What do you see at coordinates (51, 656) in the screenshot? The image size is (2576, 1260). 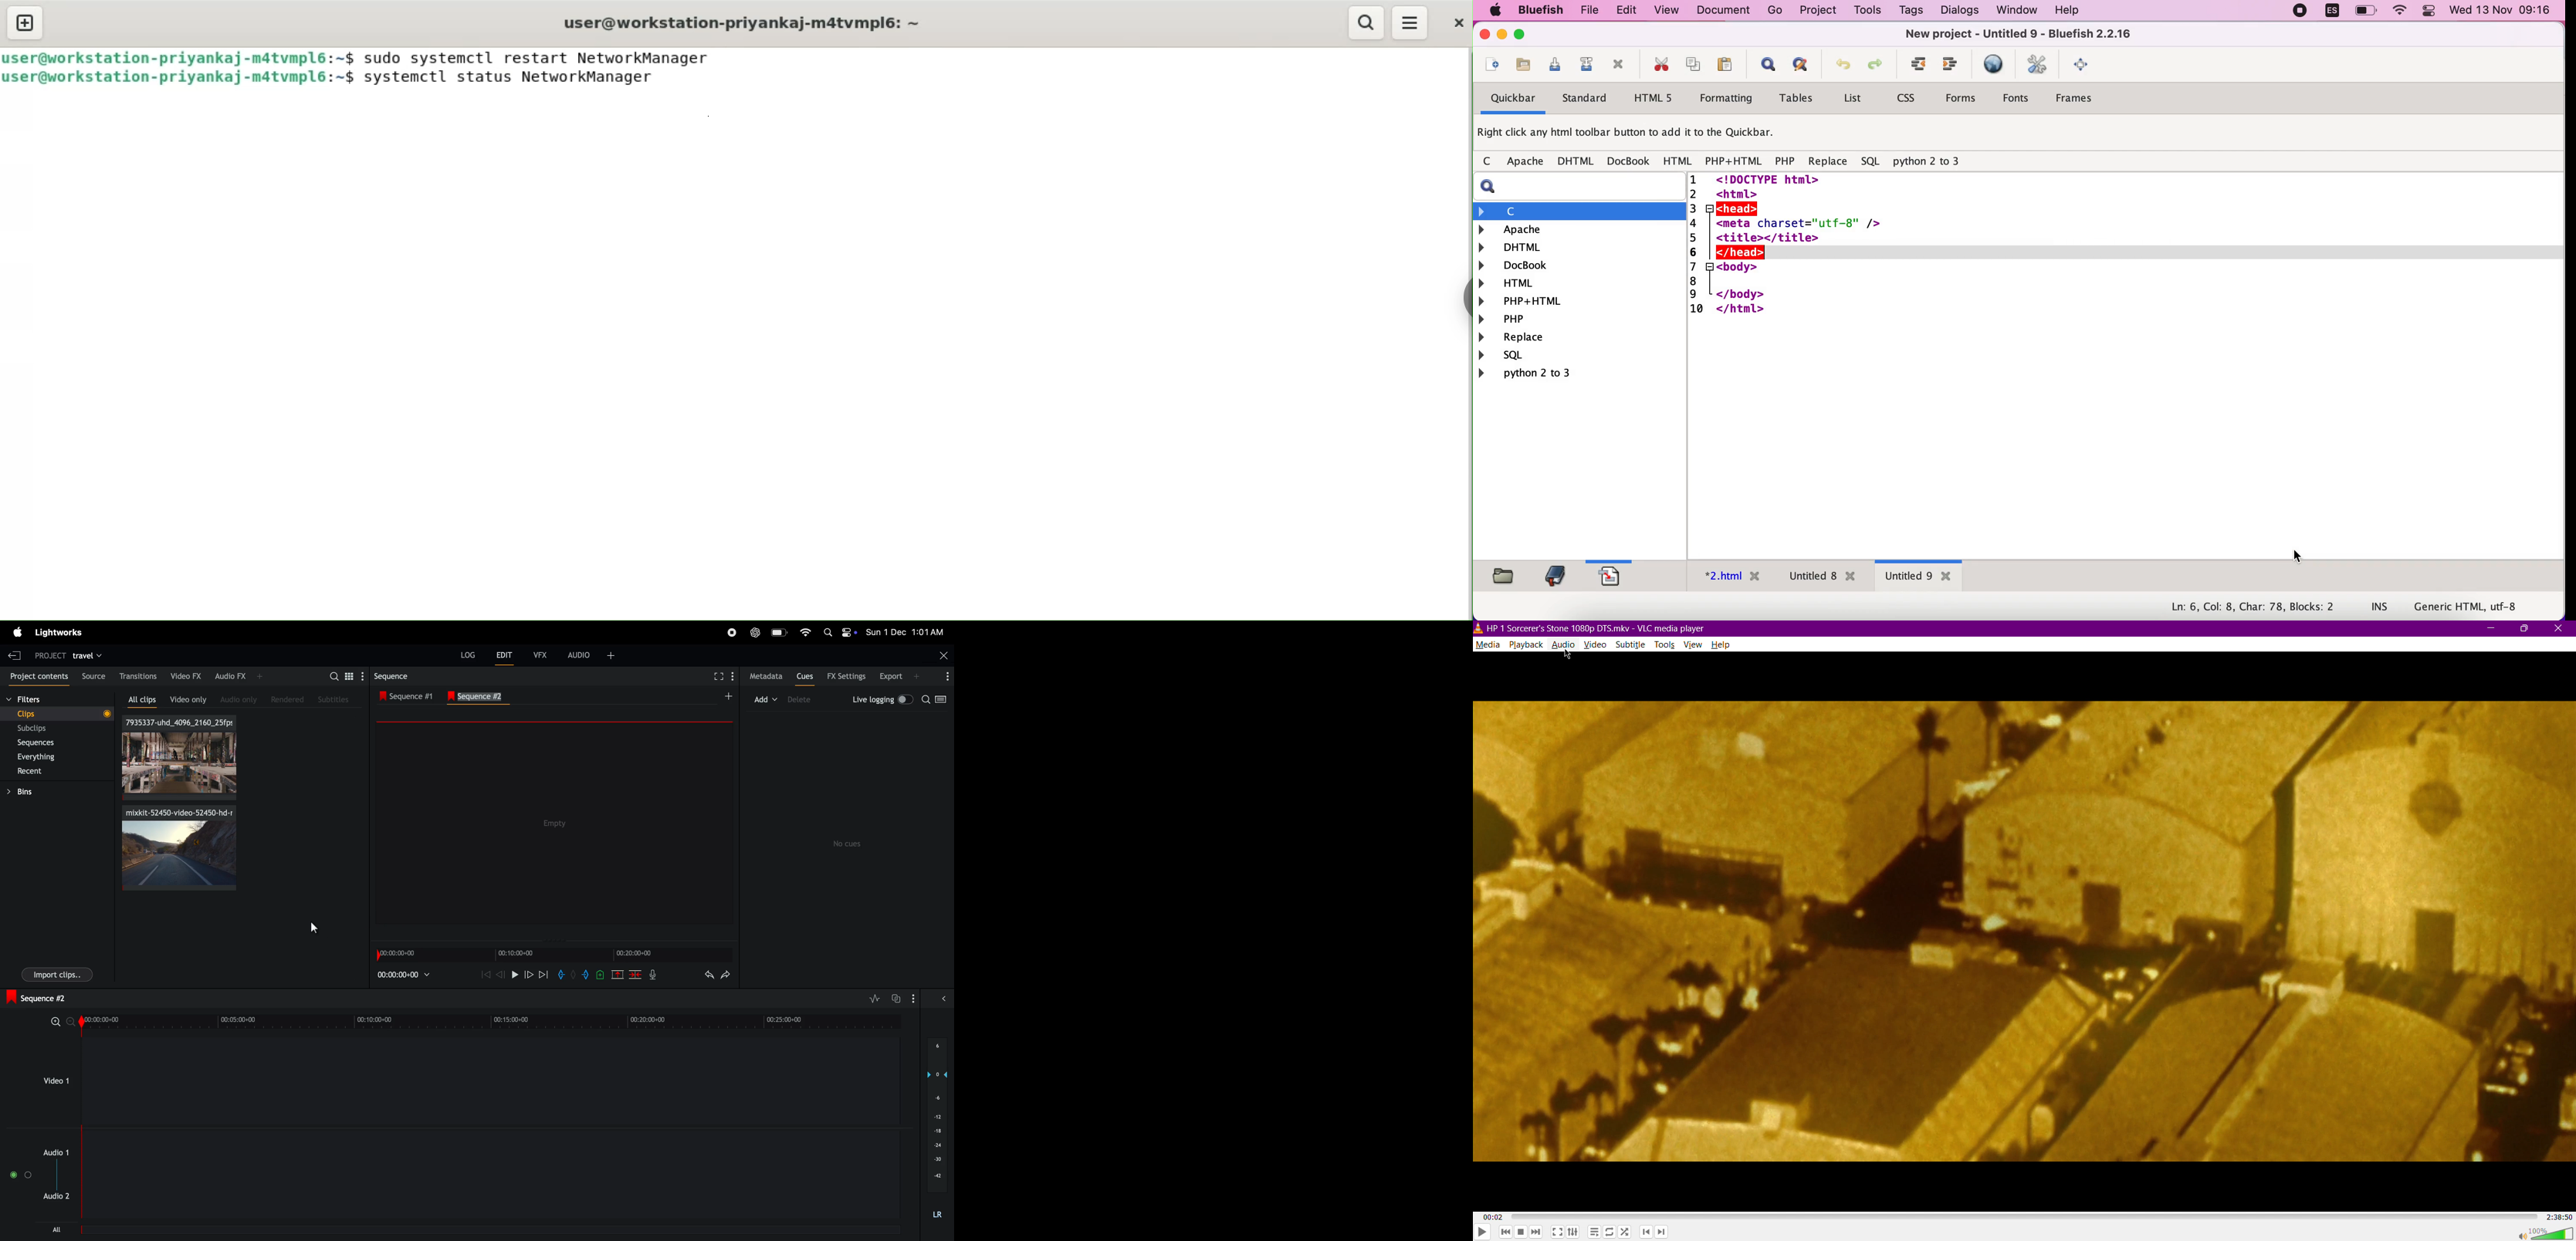 I see `project` at bounding box center [51, 656].